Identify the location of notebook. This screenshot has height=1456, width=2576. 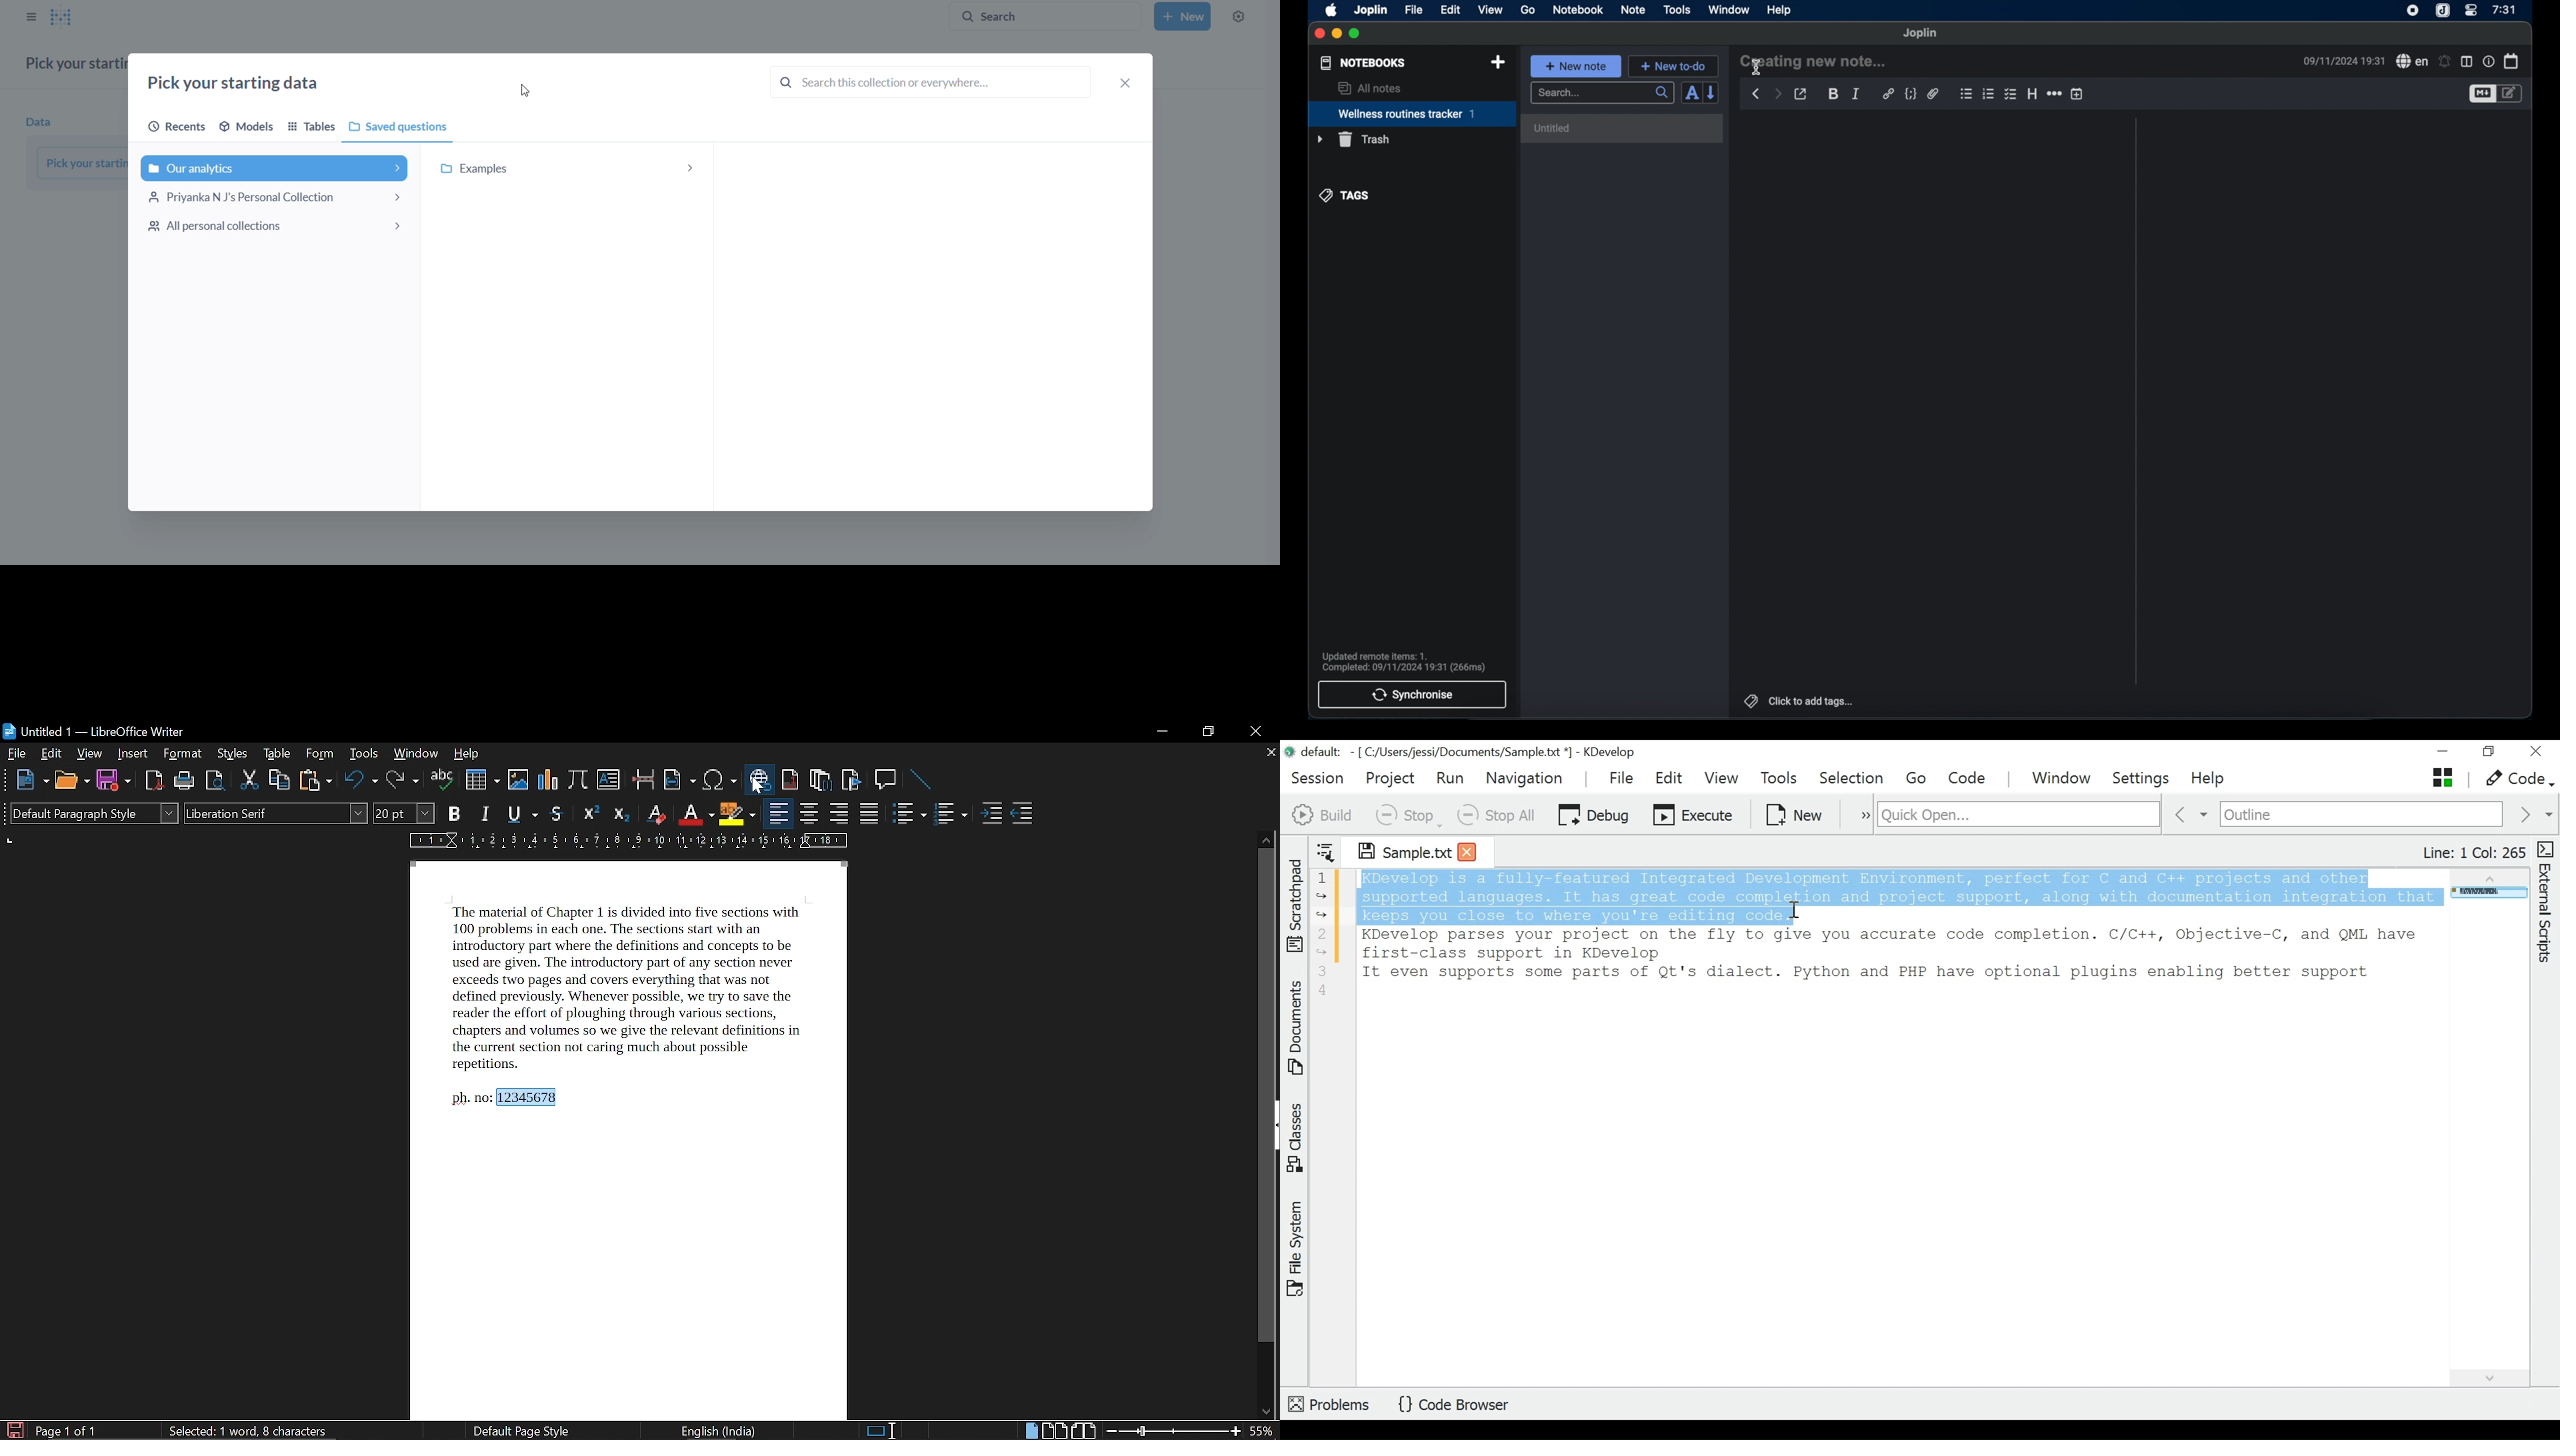
(1578, 10).